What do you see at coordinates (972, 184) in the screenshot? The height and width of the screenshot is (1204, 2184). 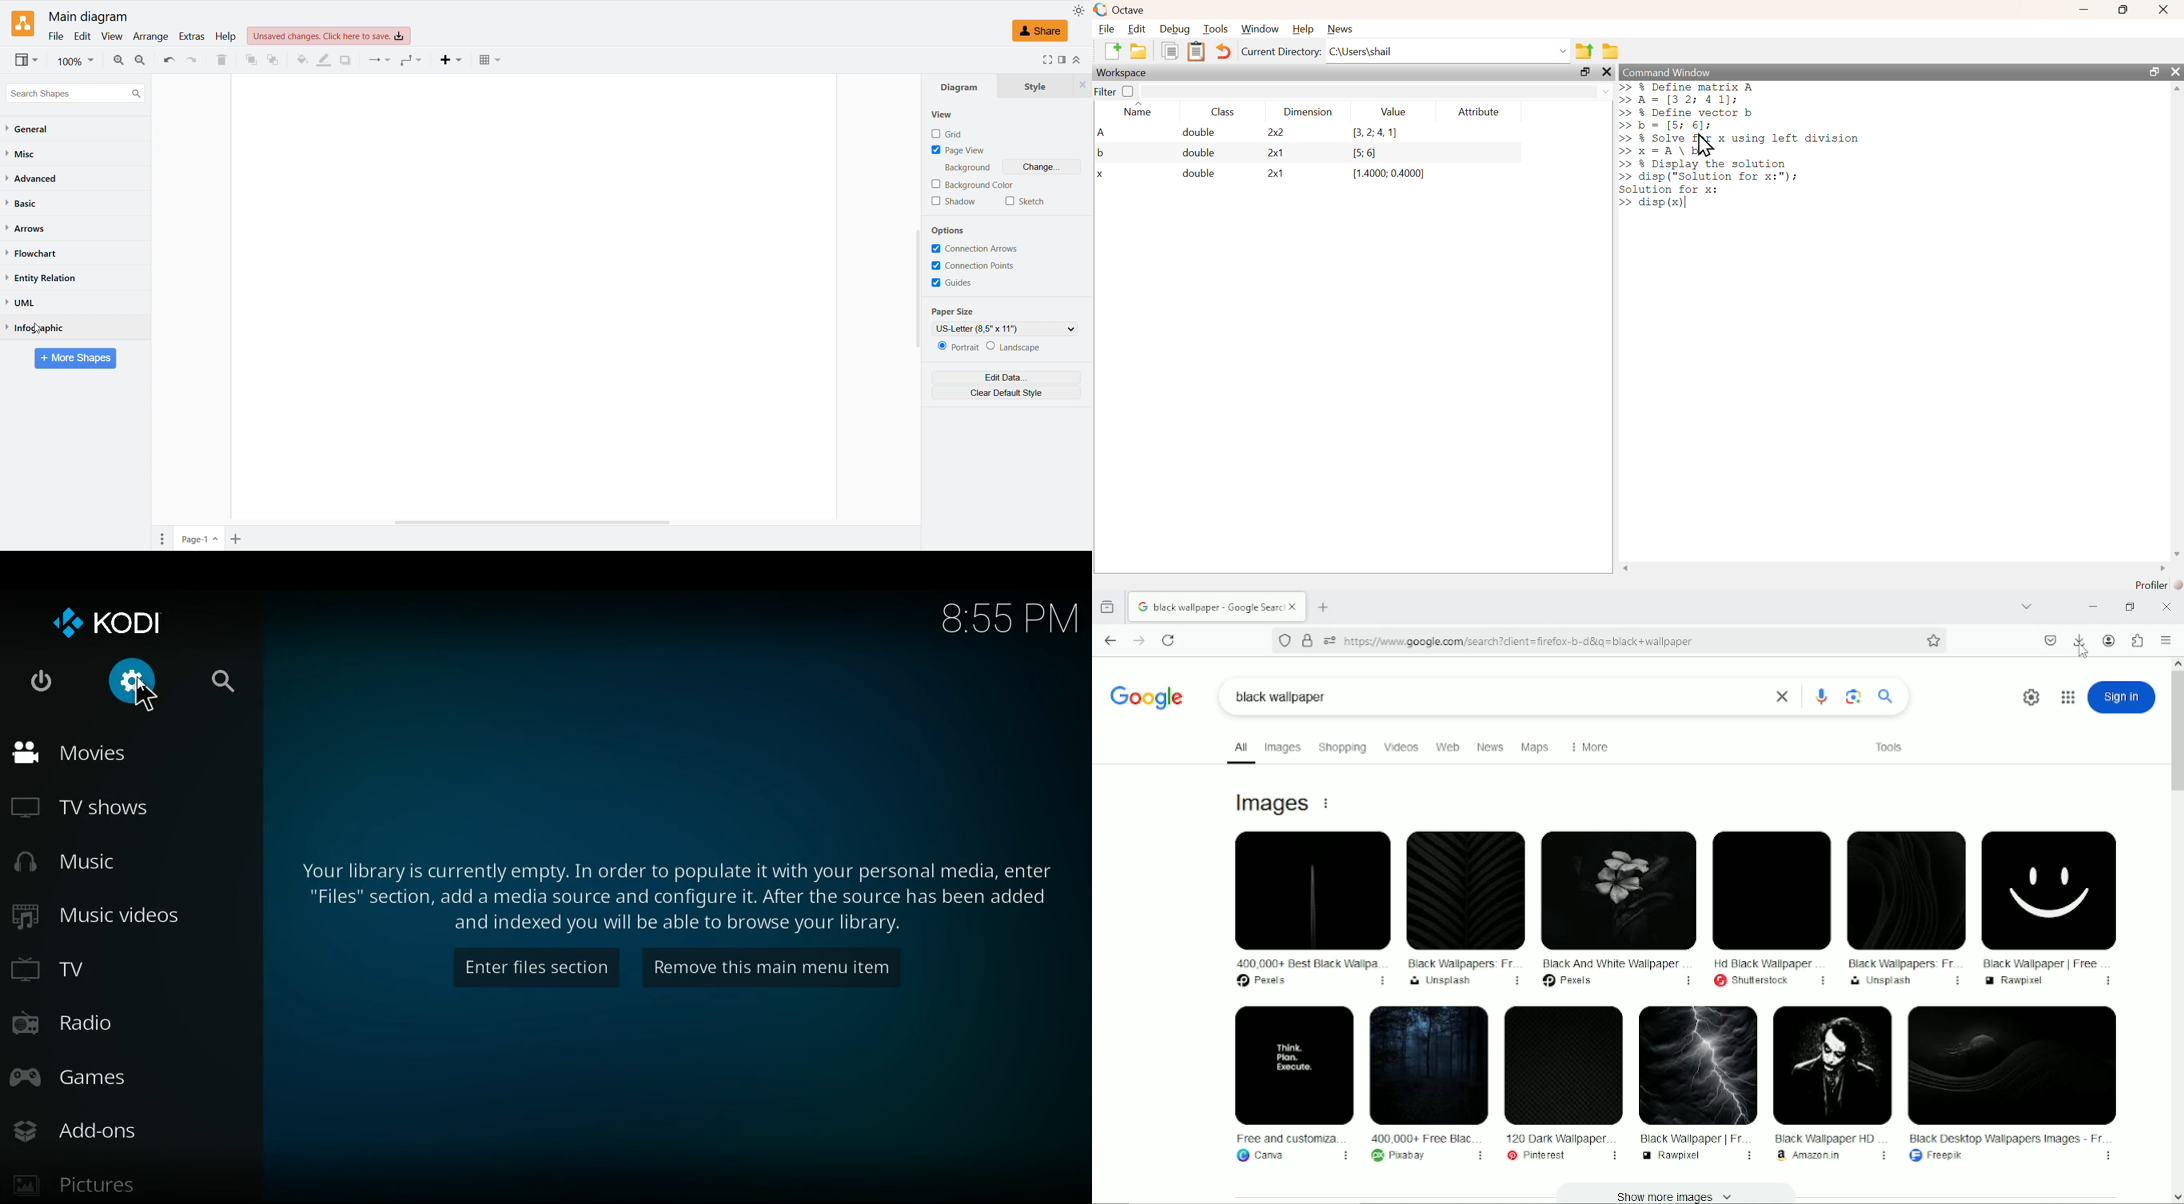 I see `Background colour ` at bounding box center [972, 184].